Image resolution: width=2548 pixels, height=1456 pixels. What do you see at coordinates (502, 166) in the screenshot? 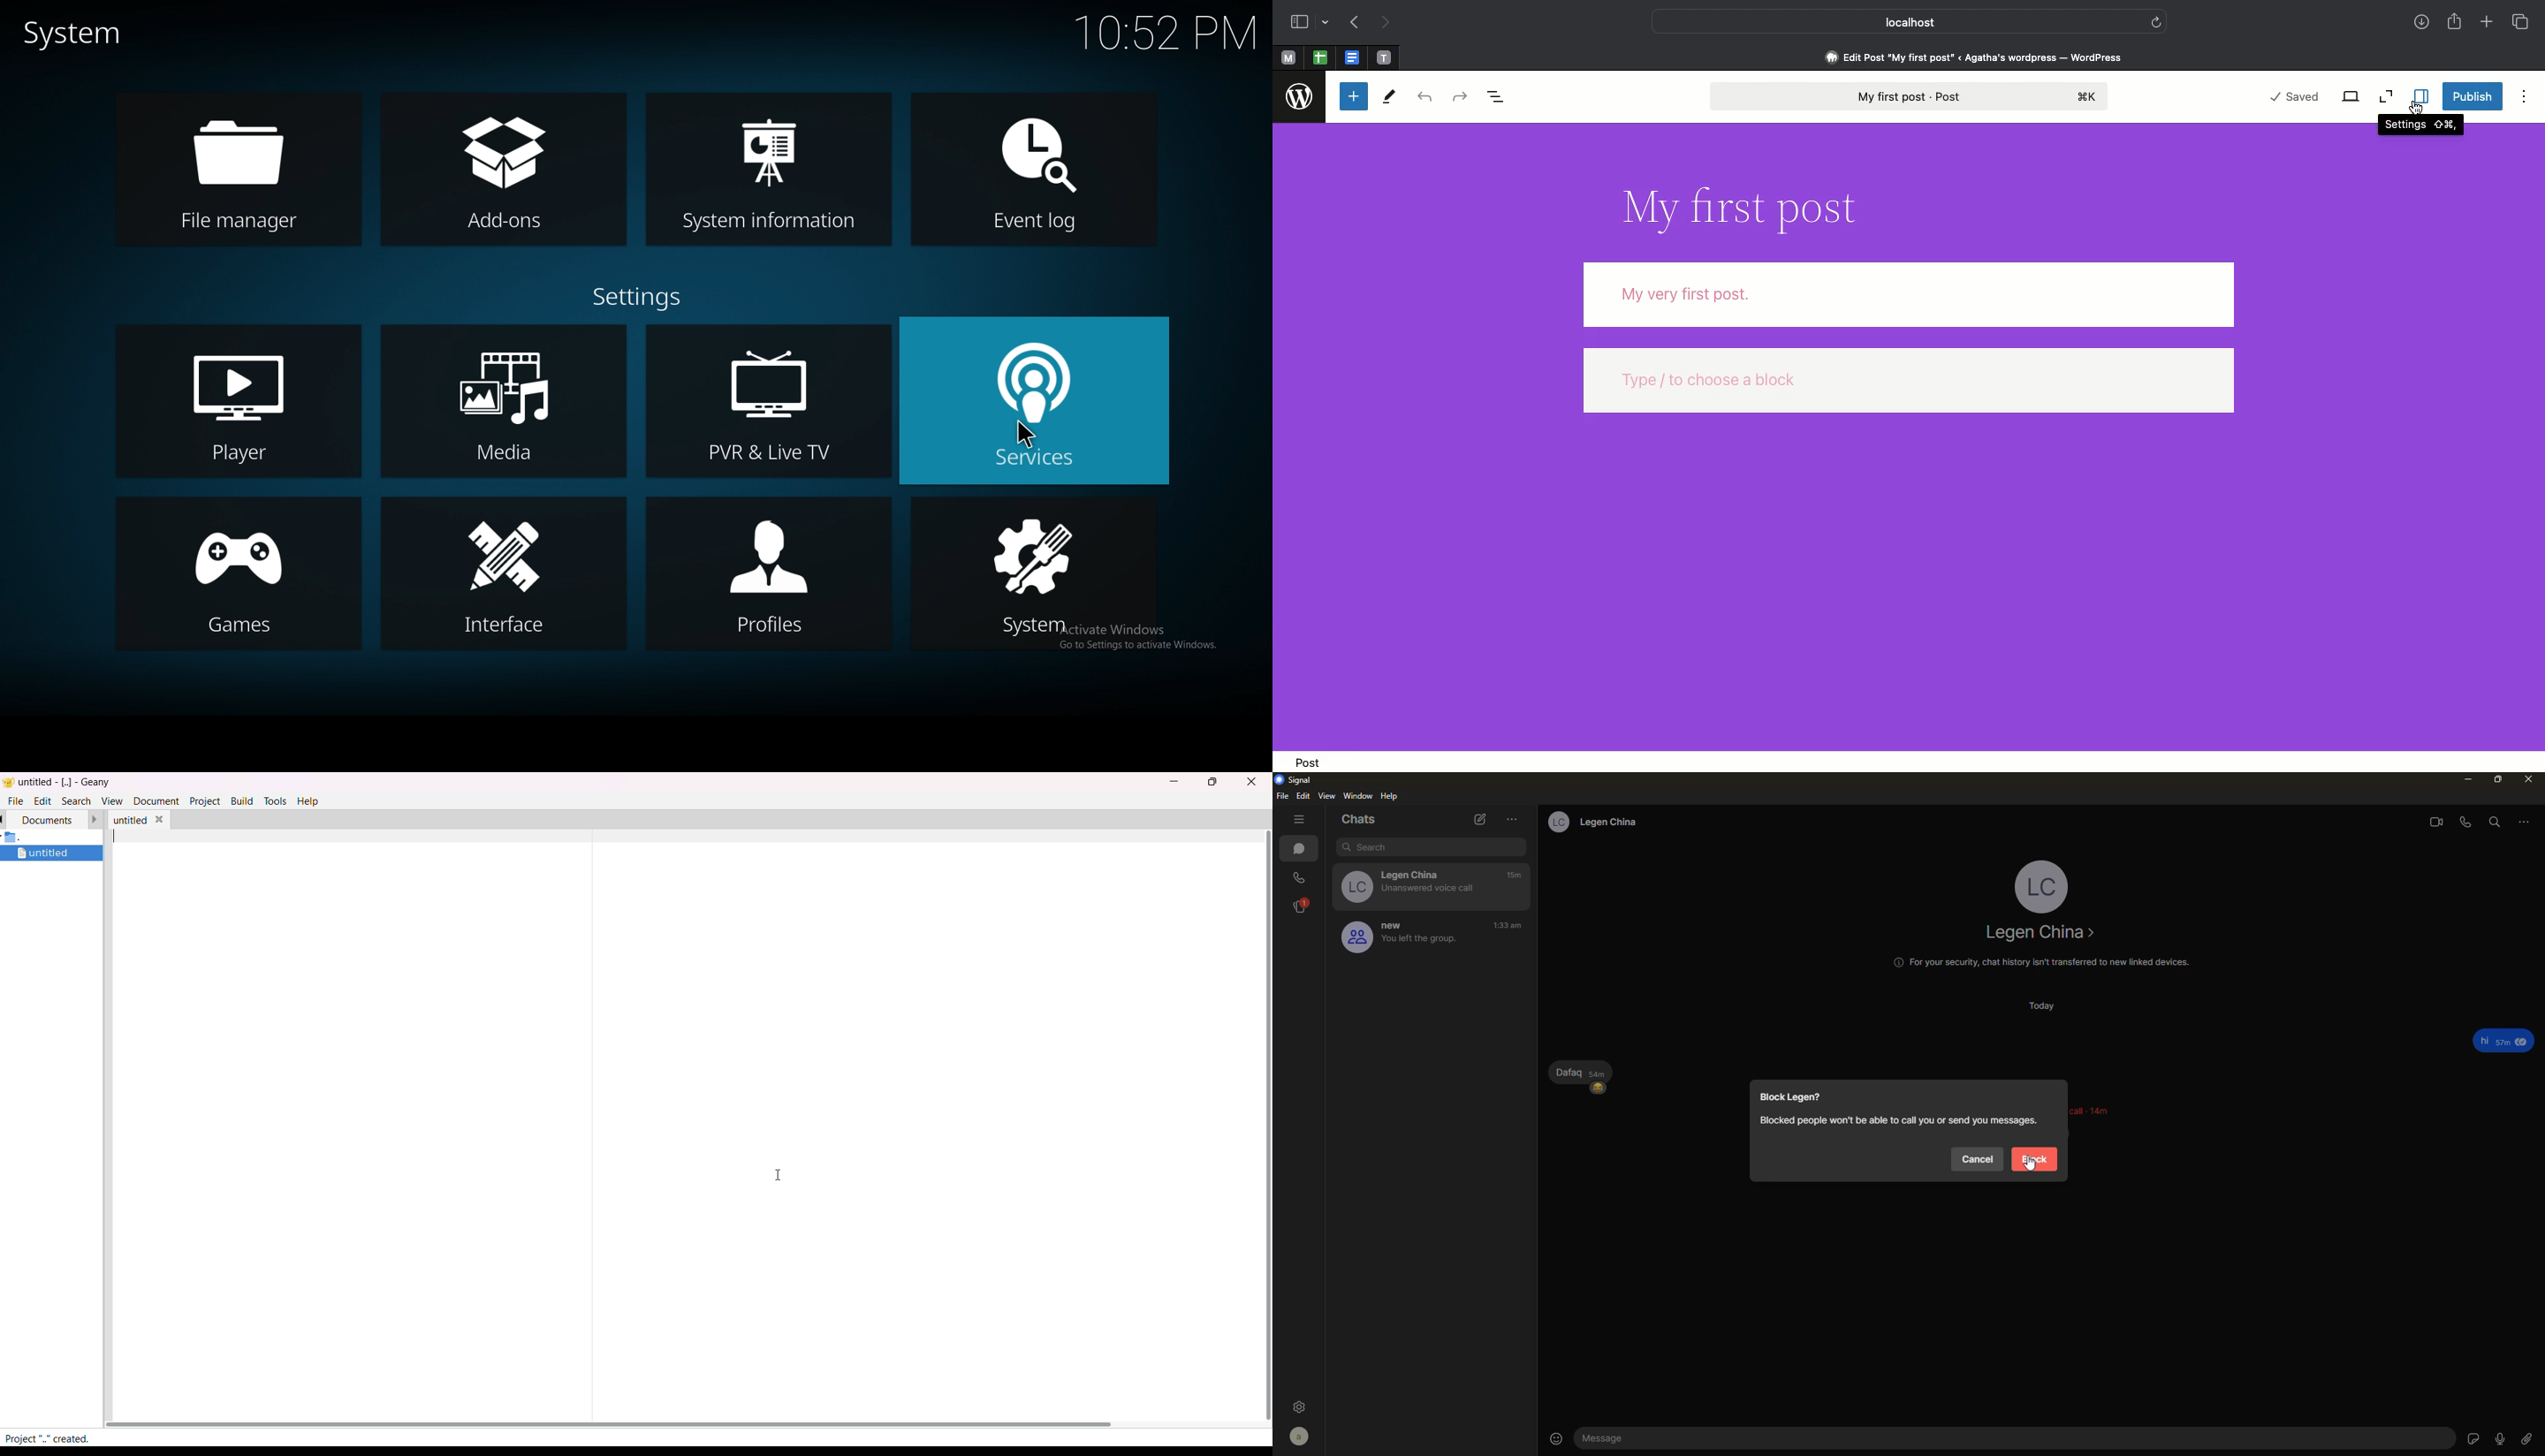
I see `add ons` at bounding box center [502, 166].